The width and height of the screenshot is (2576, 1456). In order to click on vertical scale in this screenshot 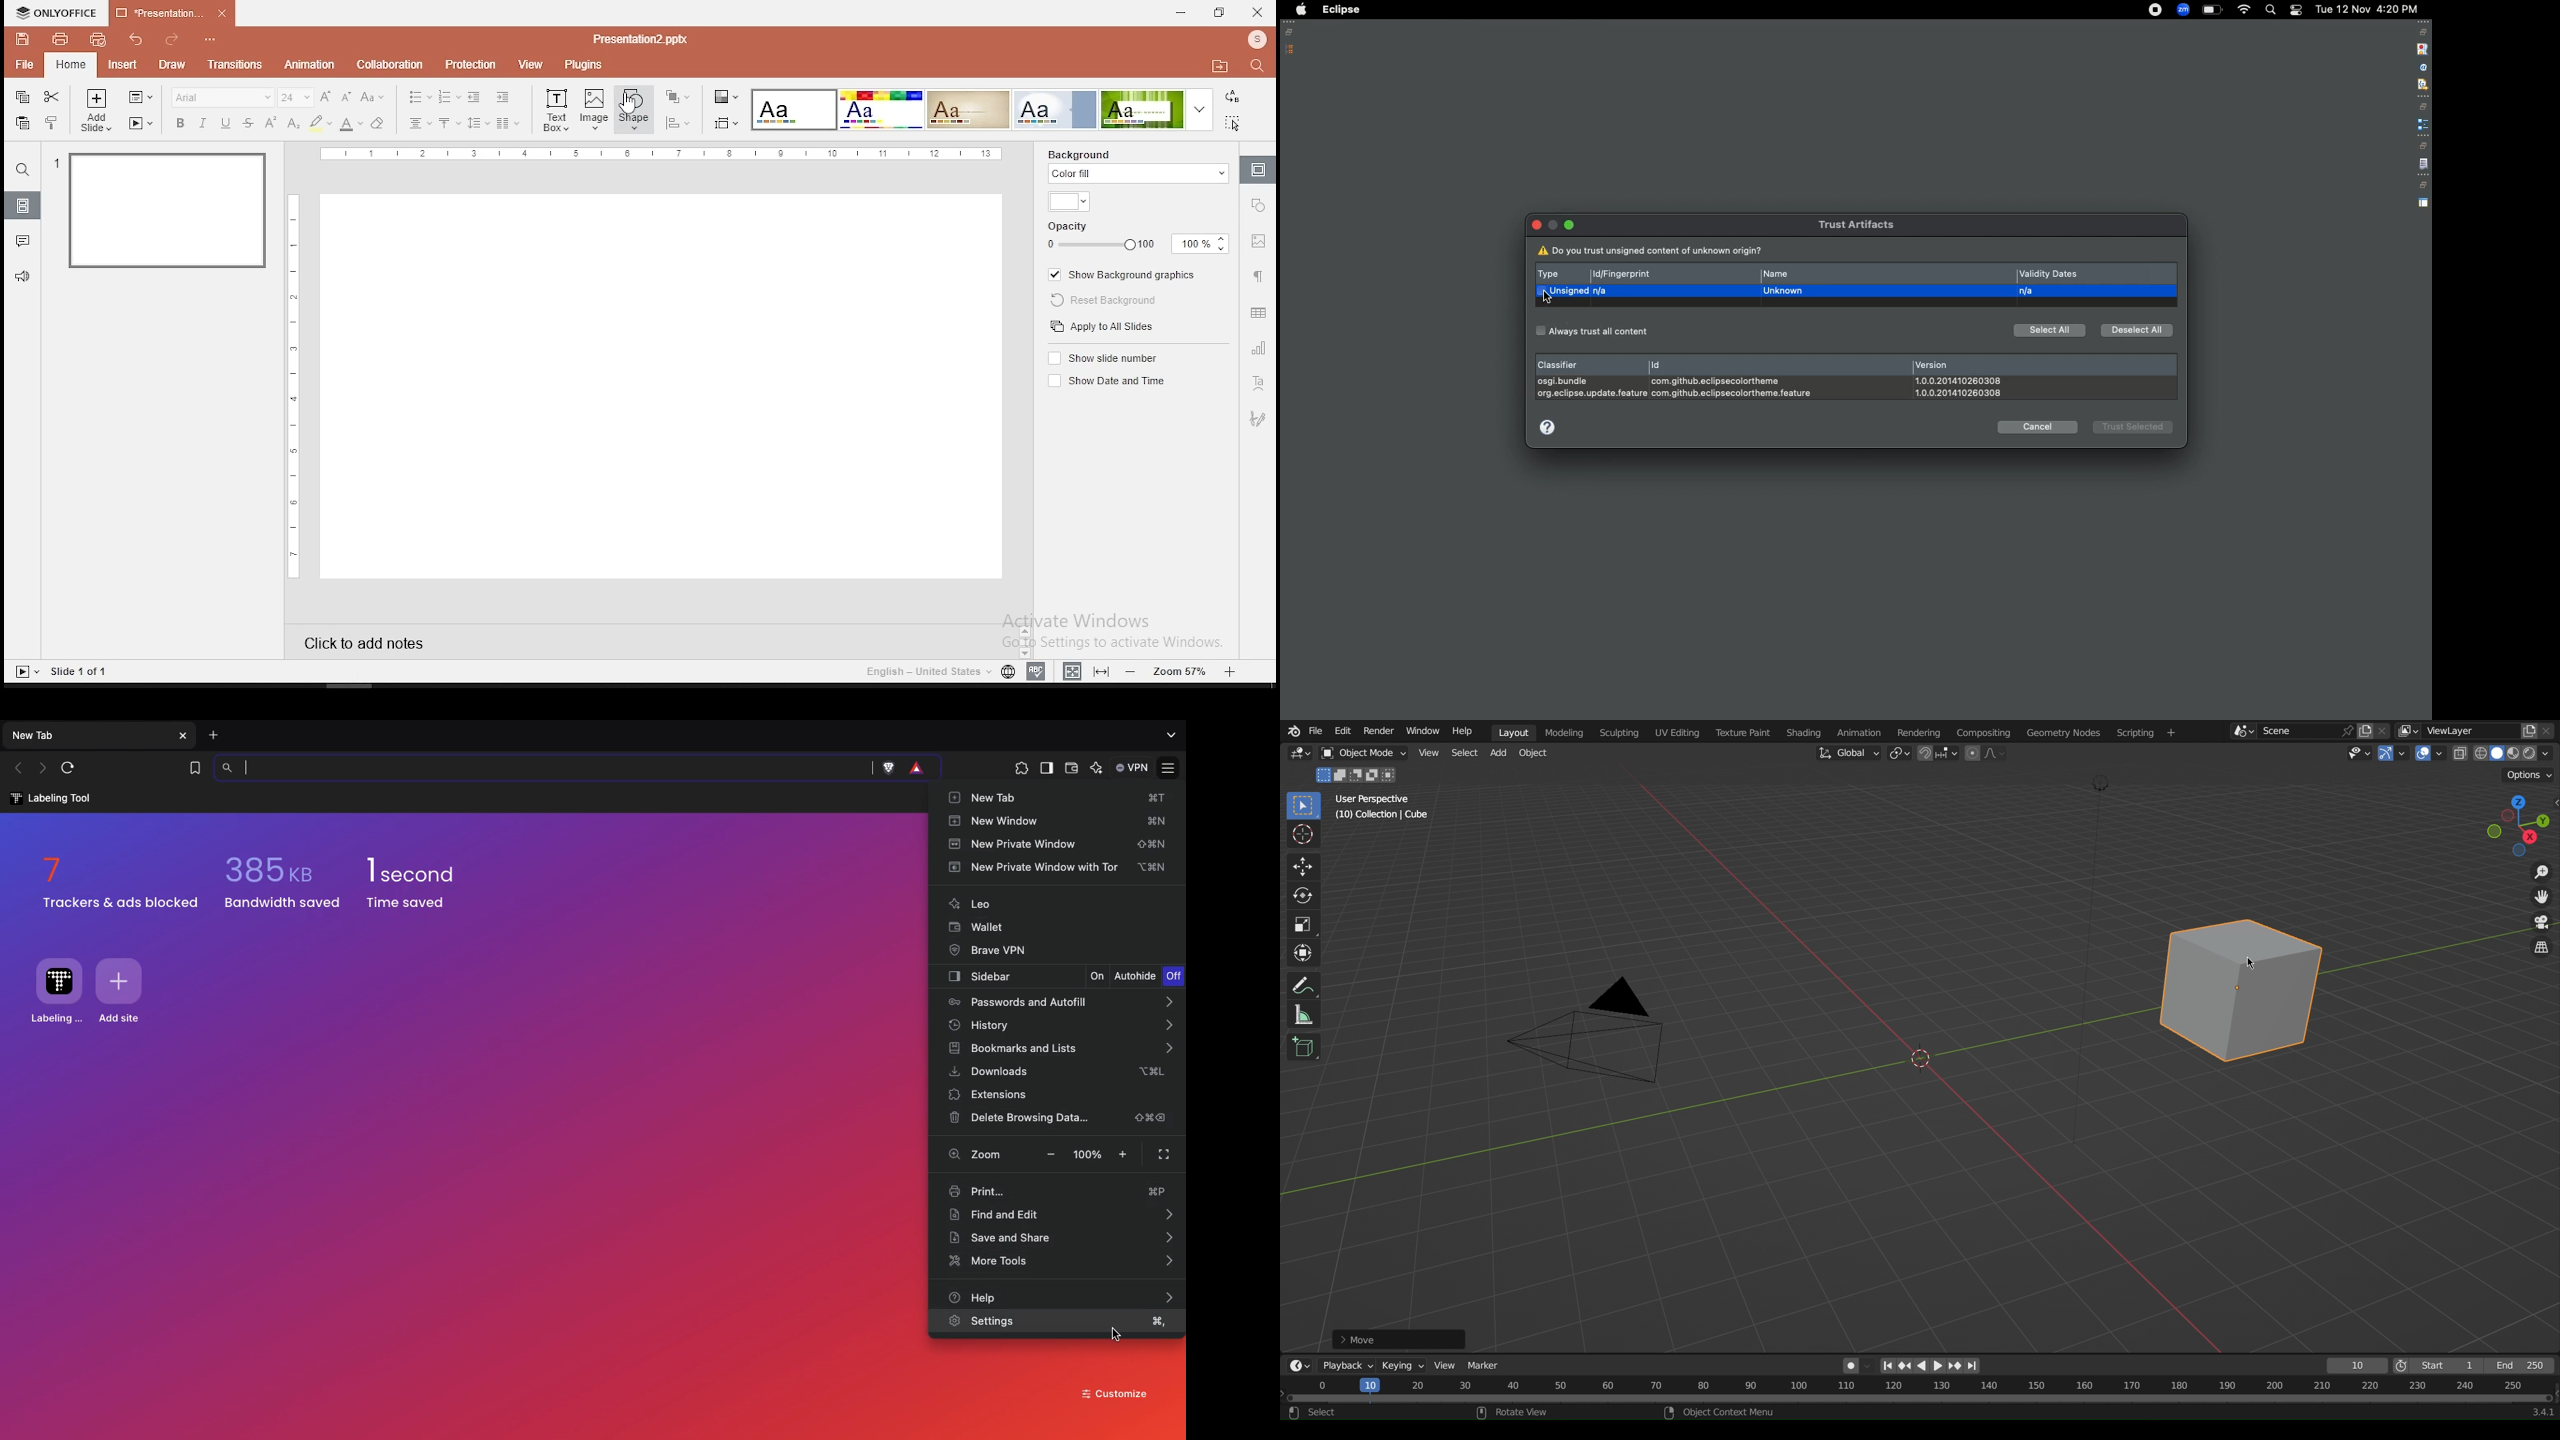, I will do `click(662, 154)`.